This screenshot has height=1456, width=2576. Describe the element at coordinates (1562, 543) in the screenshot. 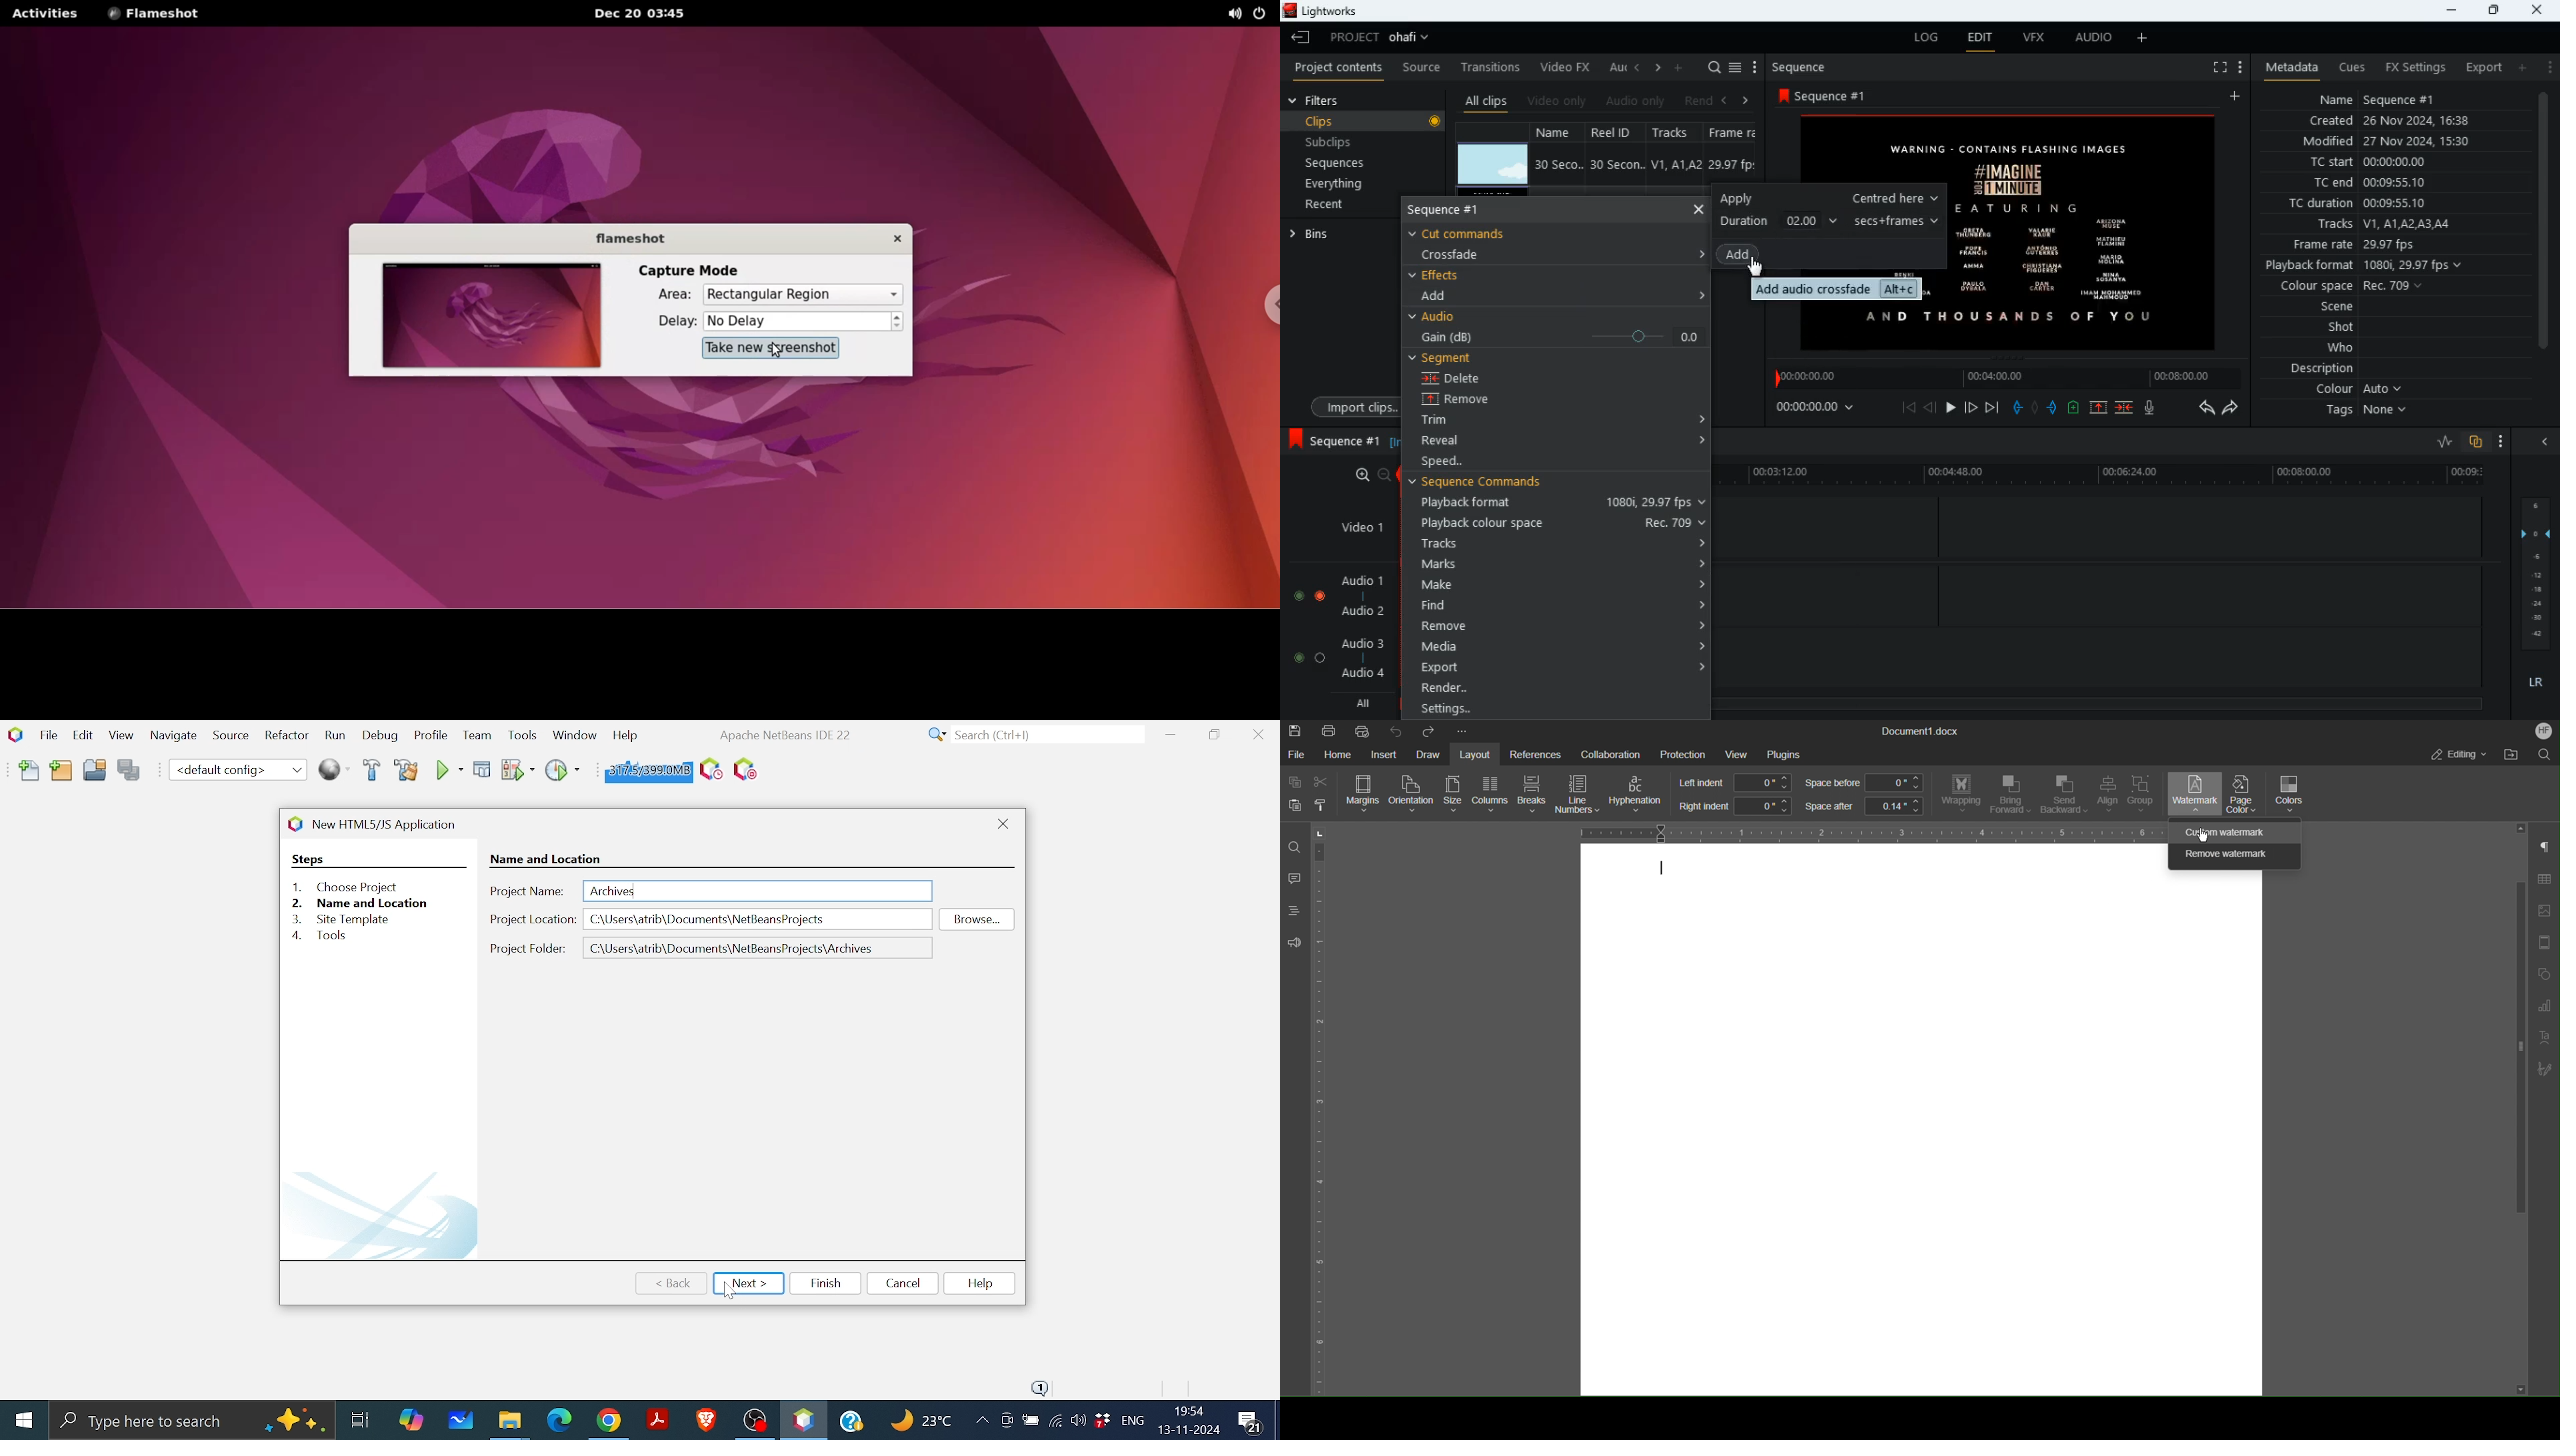

I see `tracks` at that location.